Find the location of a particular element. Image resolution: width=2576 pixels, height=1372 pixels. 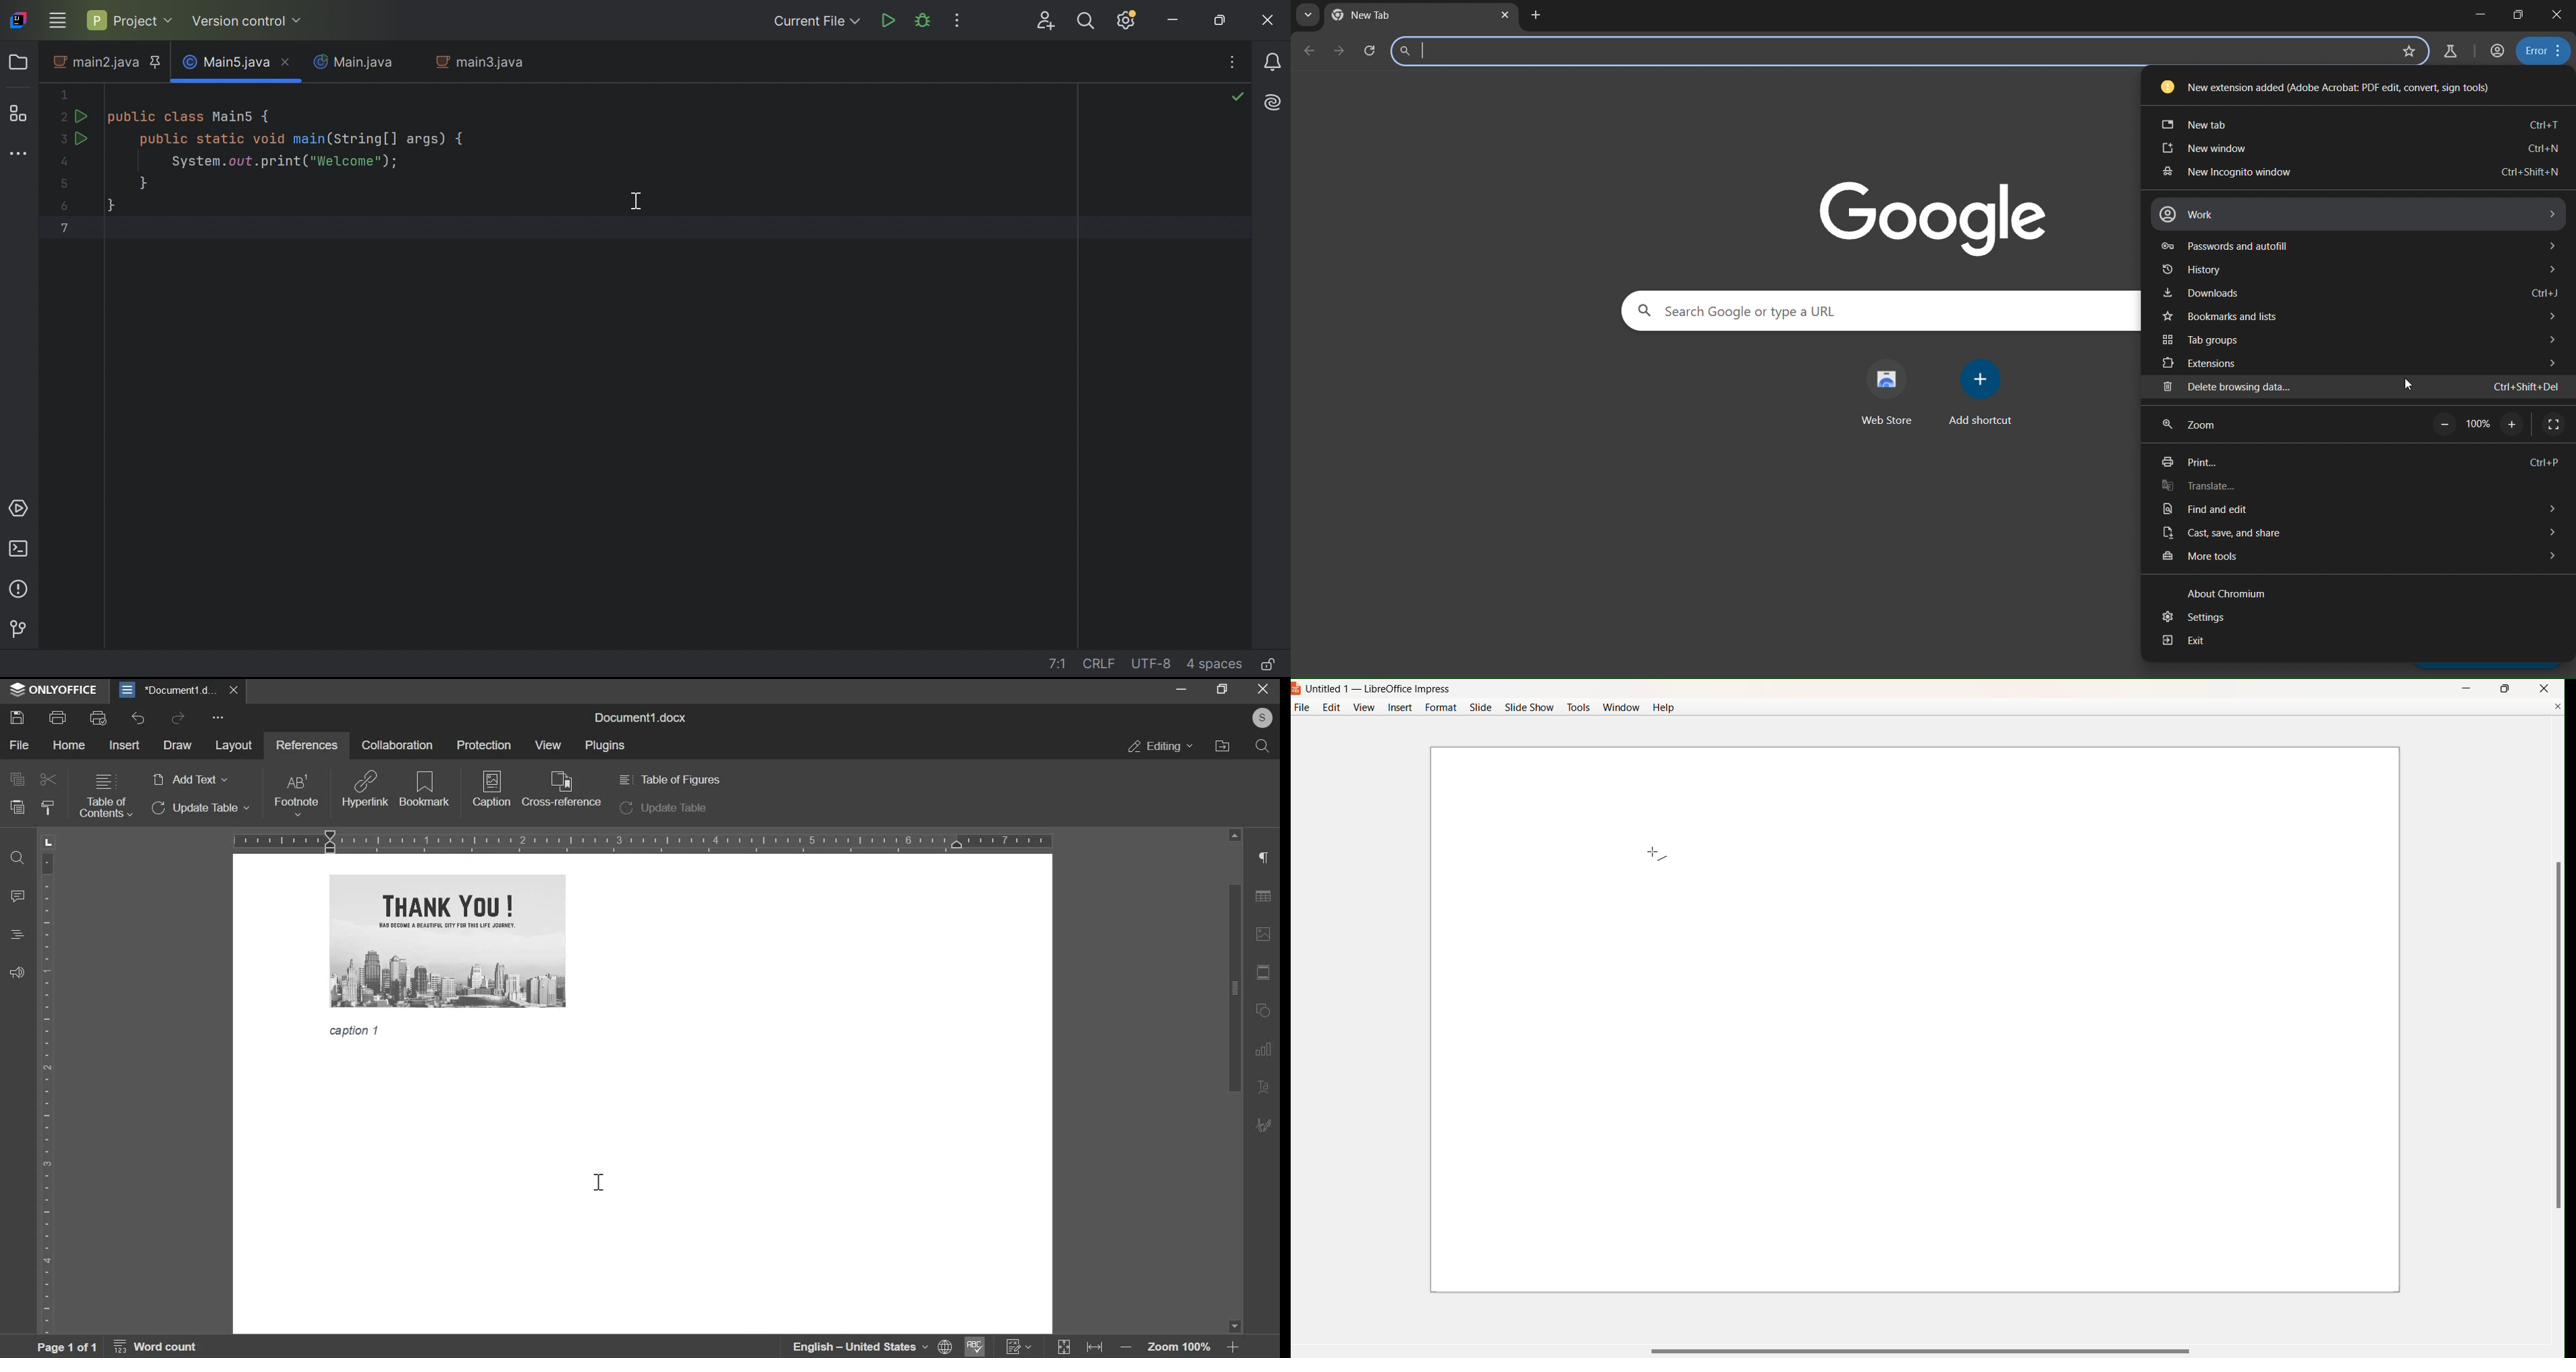

Format is located at coordinates (1441, 707).